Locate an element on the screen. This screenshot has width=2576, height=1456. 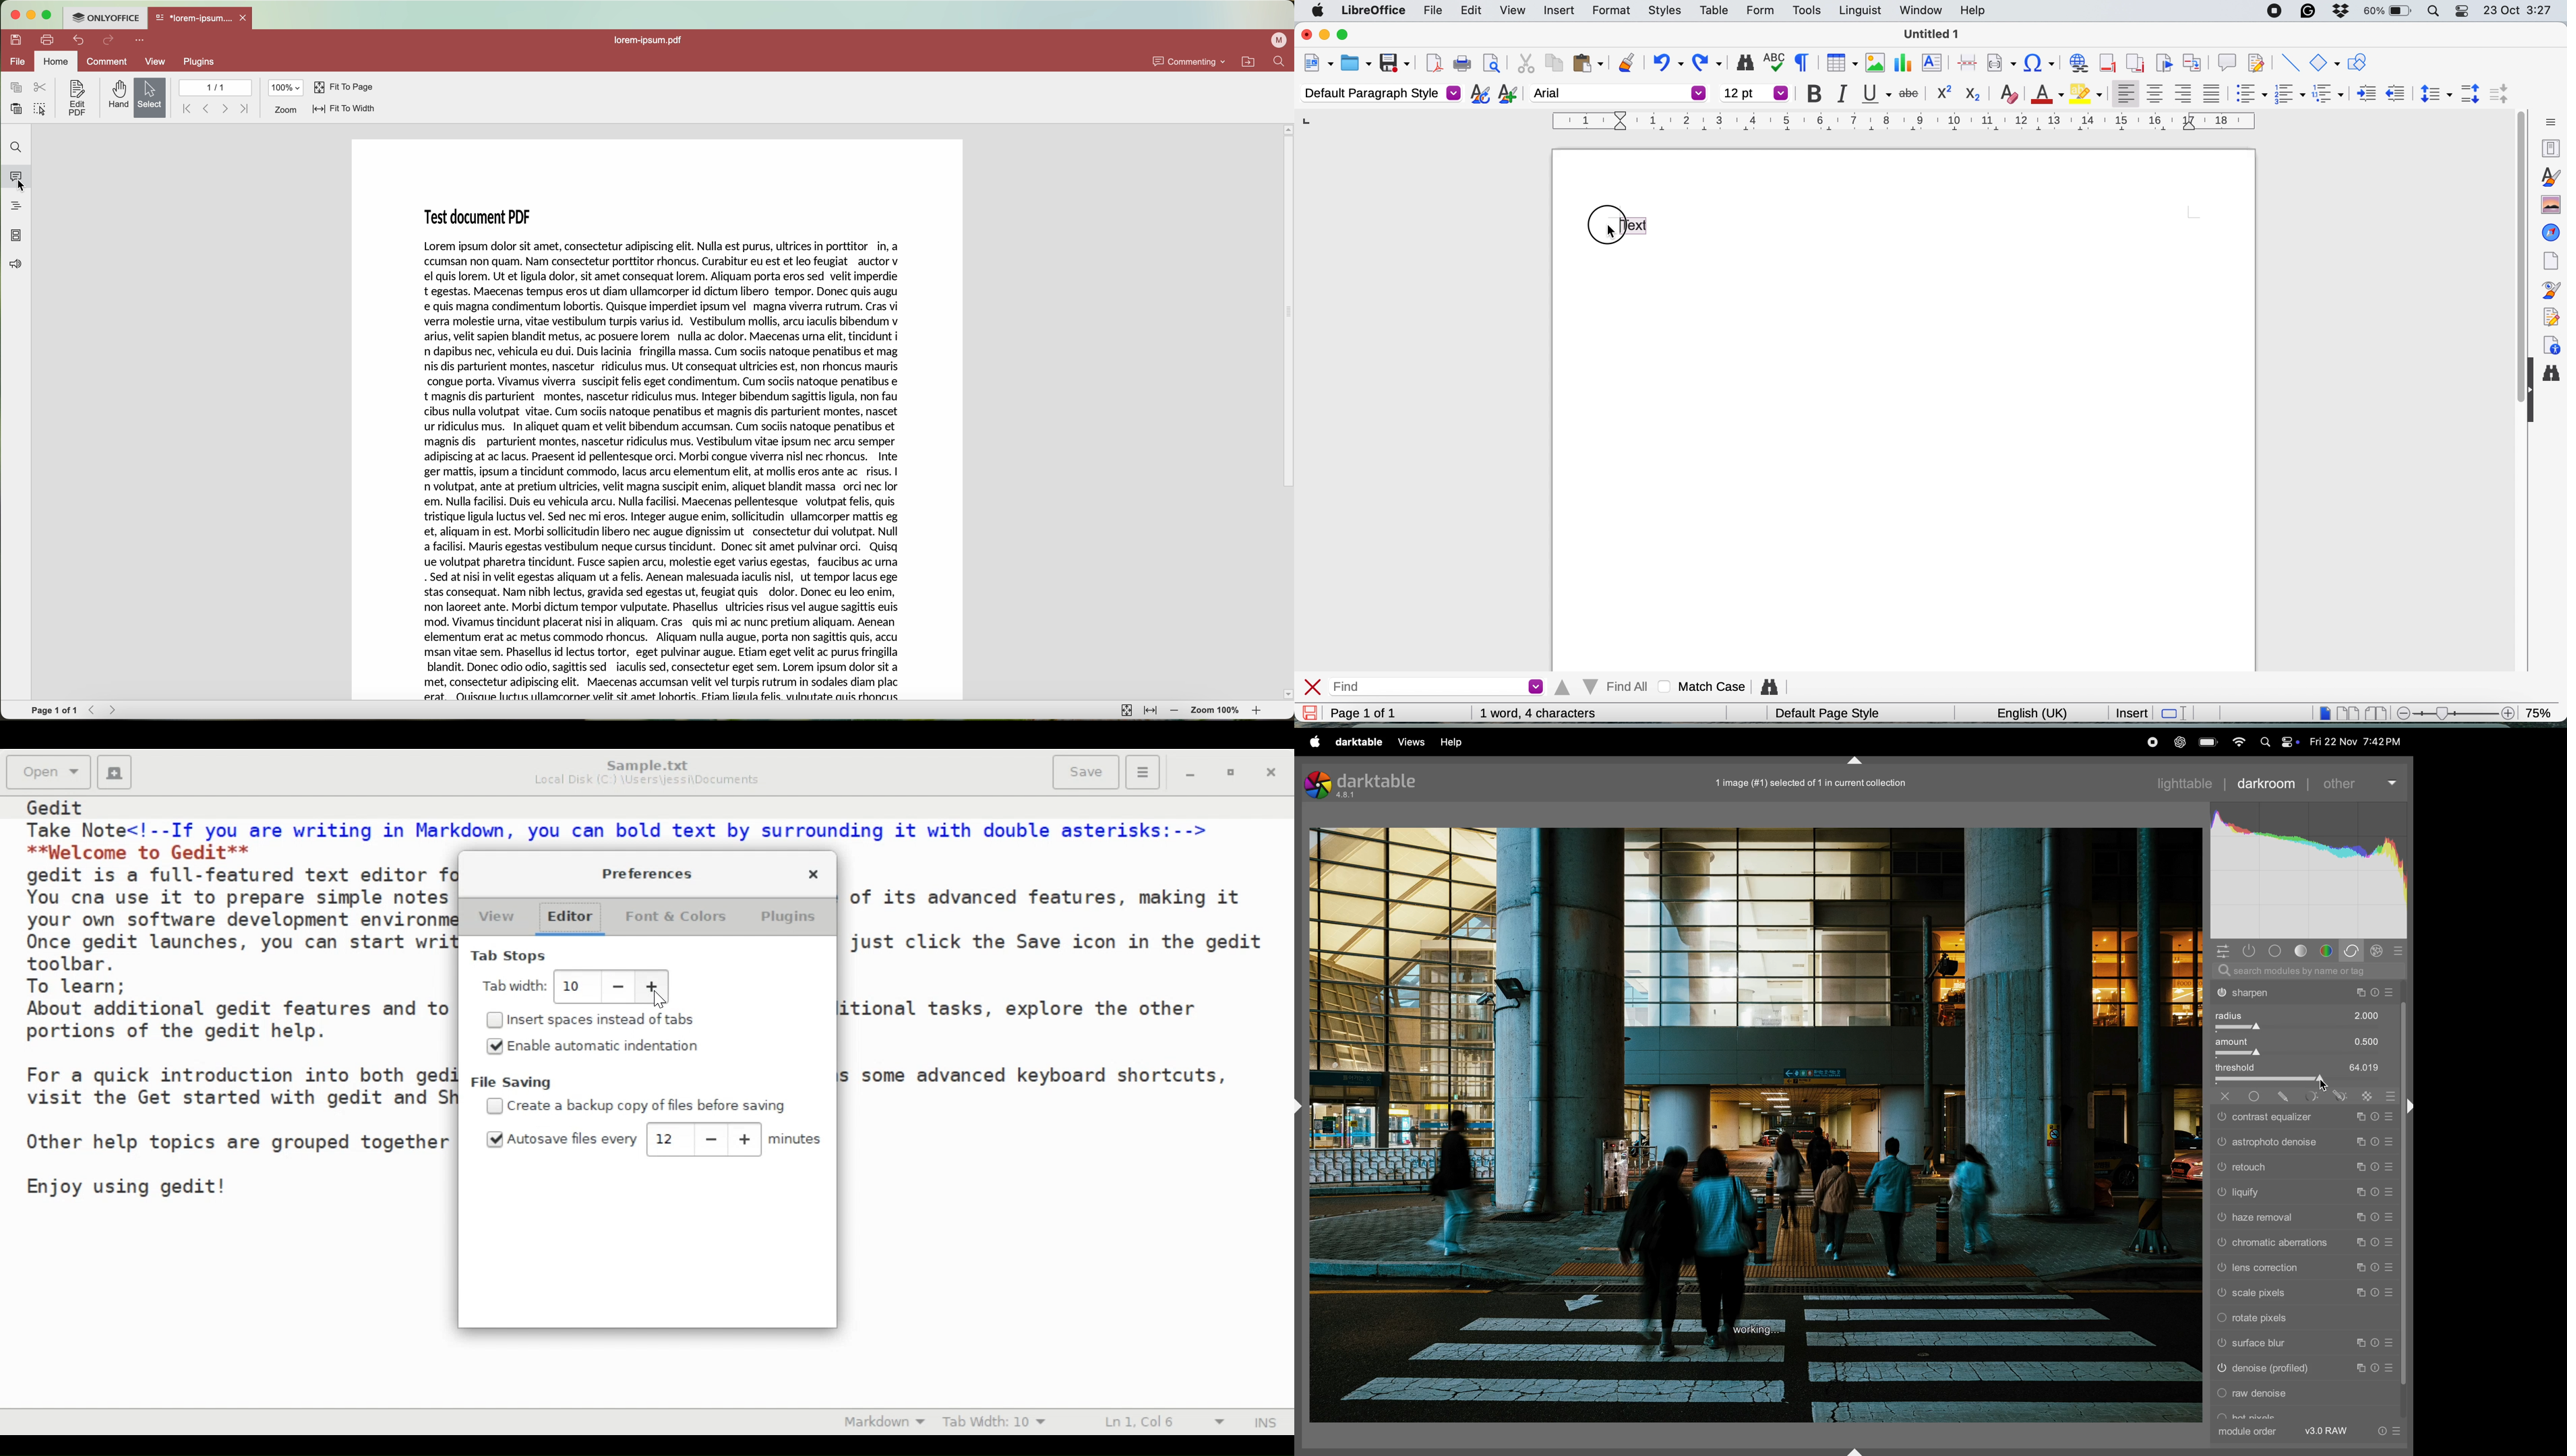
sidebar settings is located at coordinates (2548, 123).